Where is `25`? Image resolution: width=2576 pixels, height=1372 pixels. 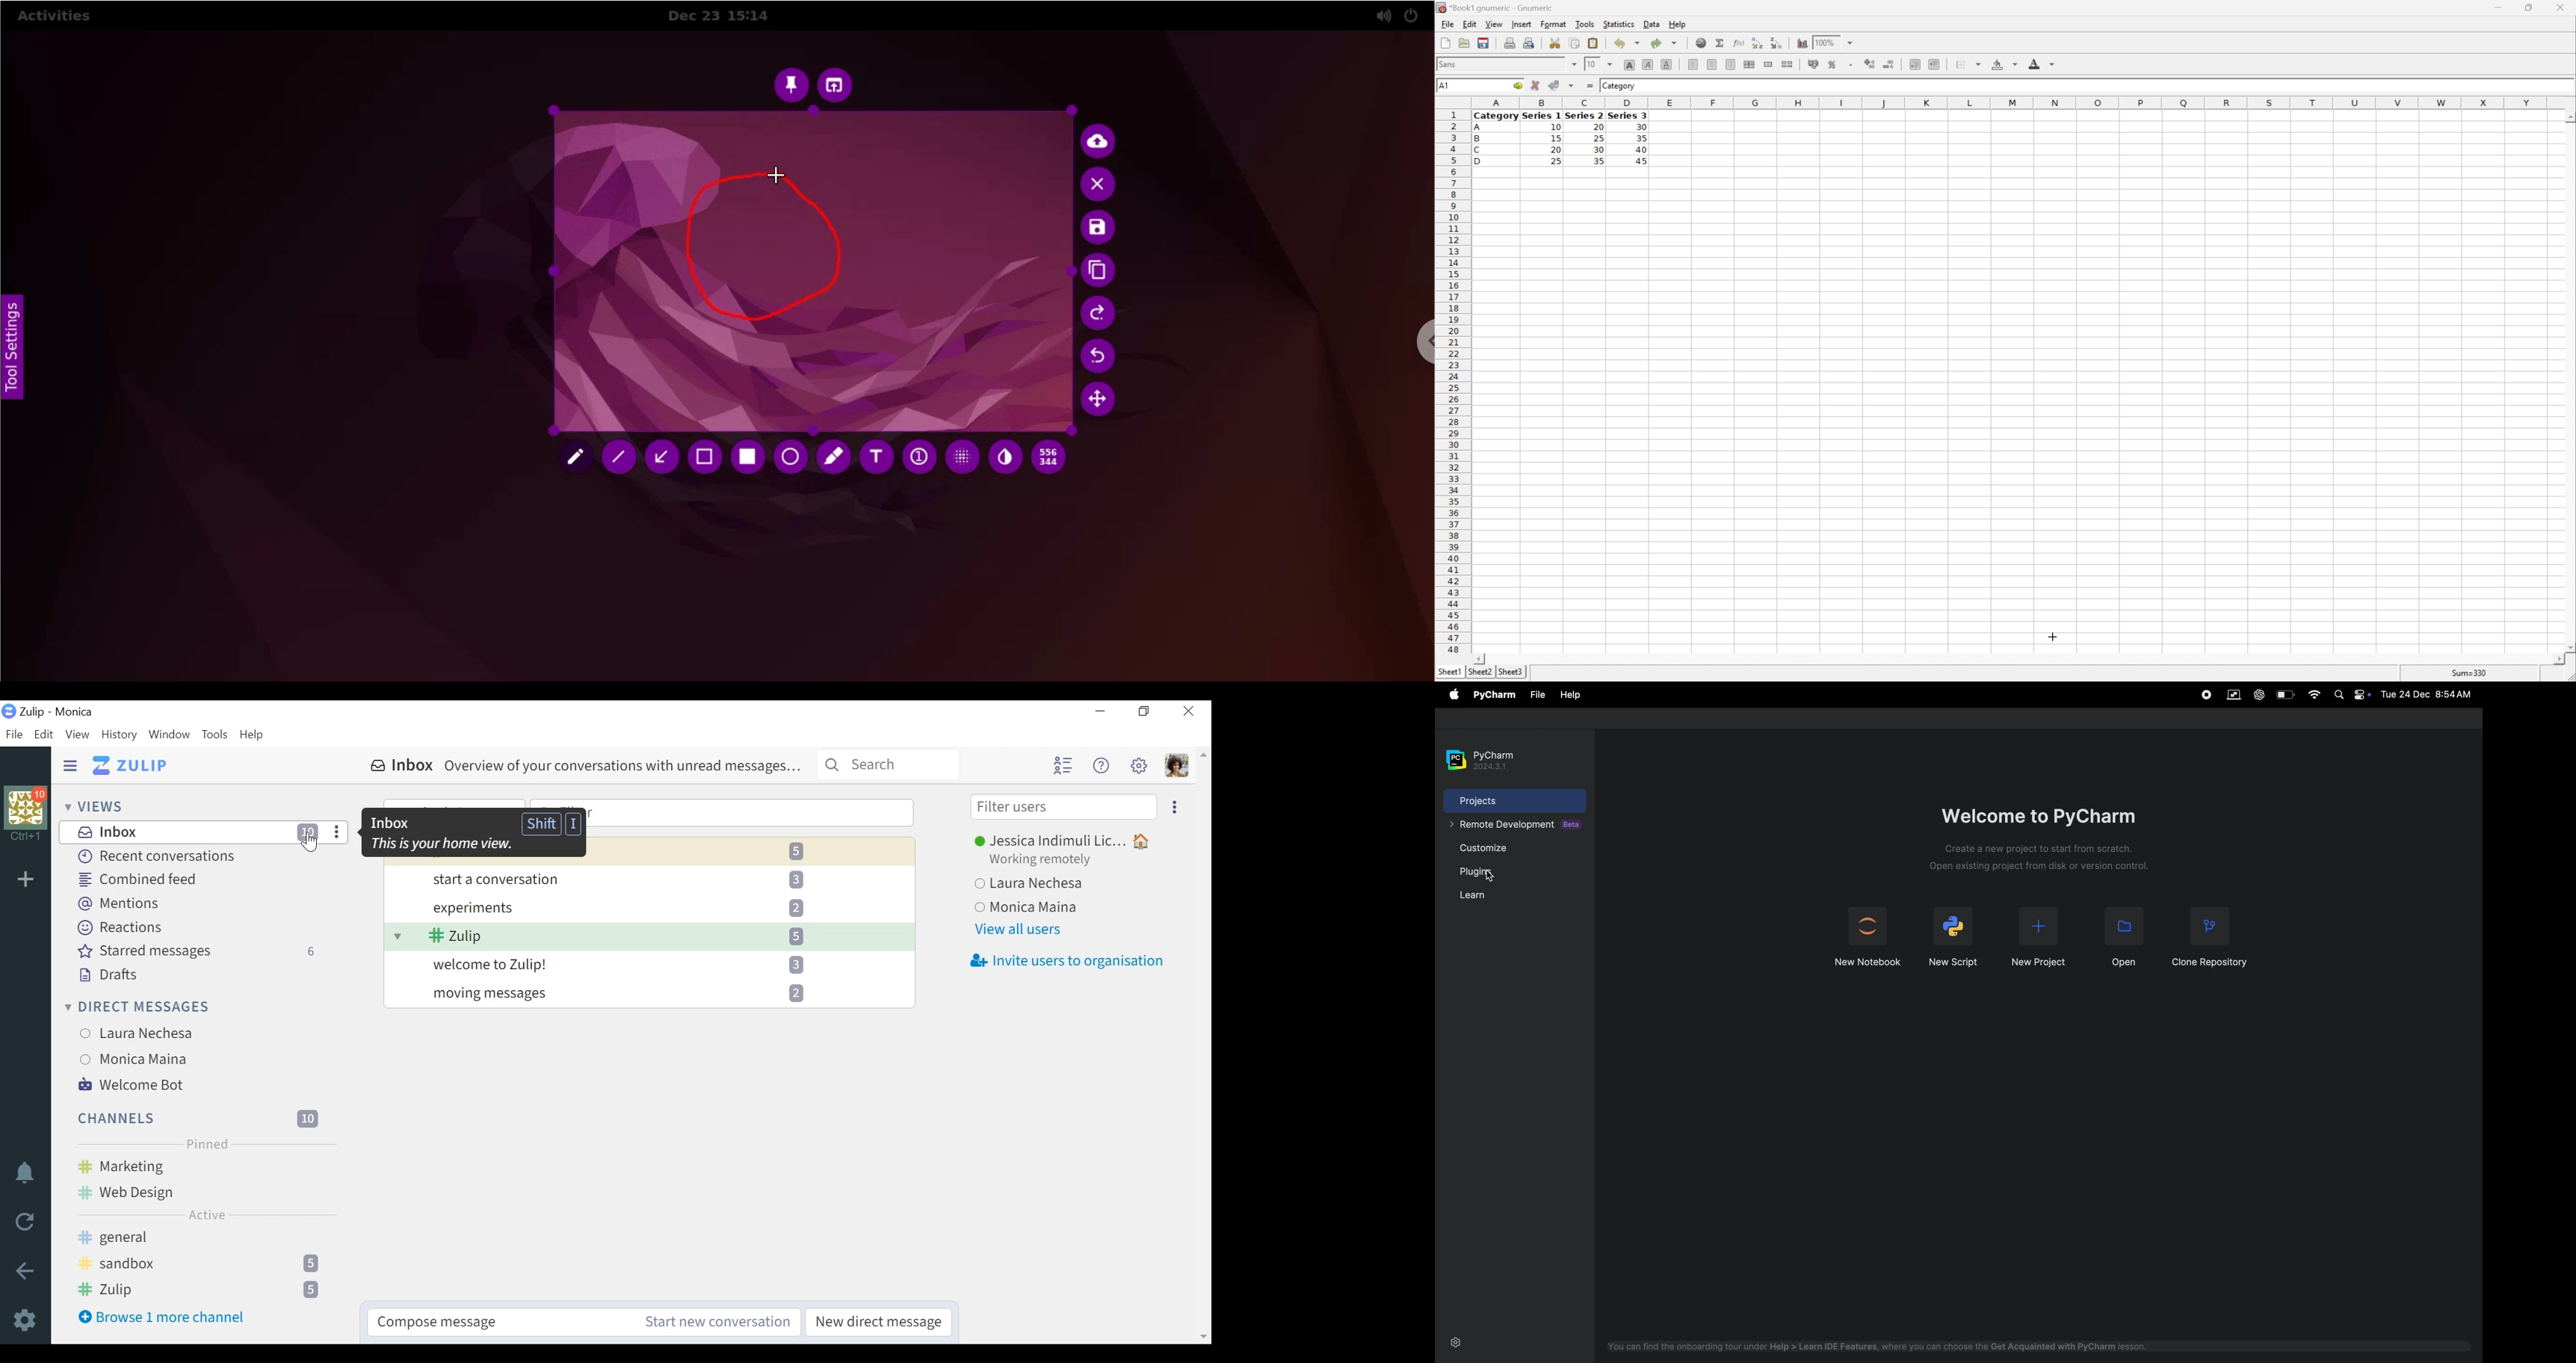 25 is located at coordinates (1599, 138).